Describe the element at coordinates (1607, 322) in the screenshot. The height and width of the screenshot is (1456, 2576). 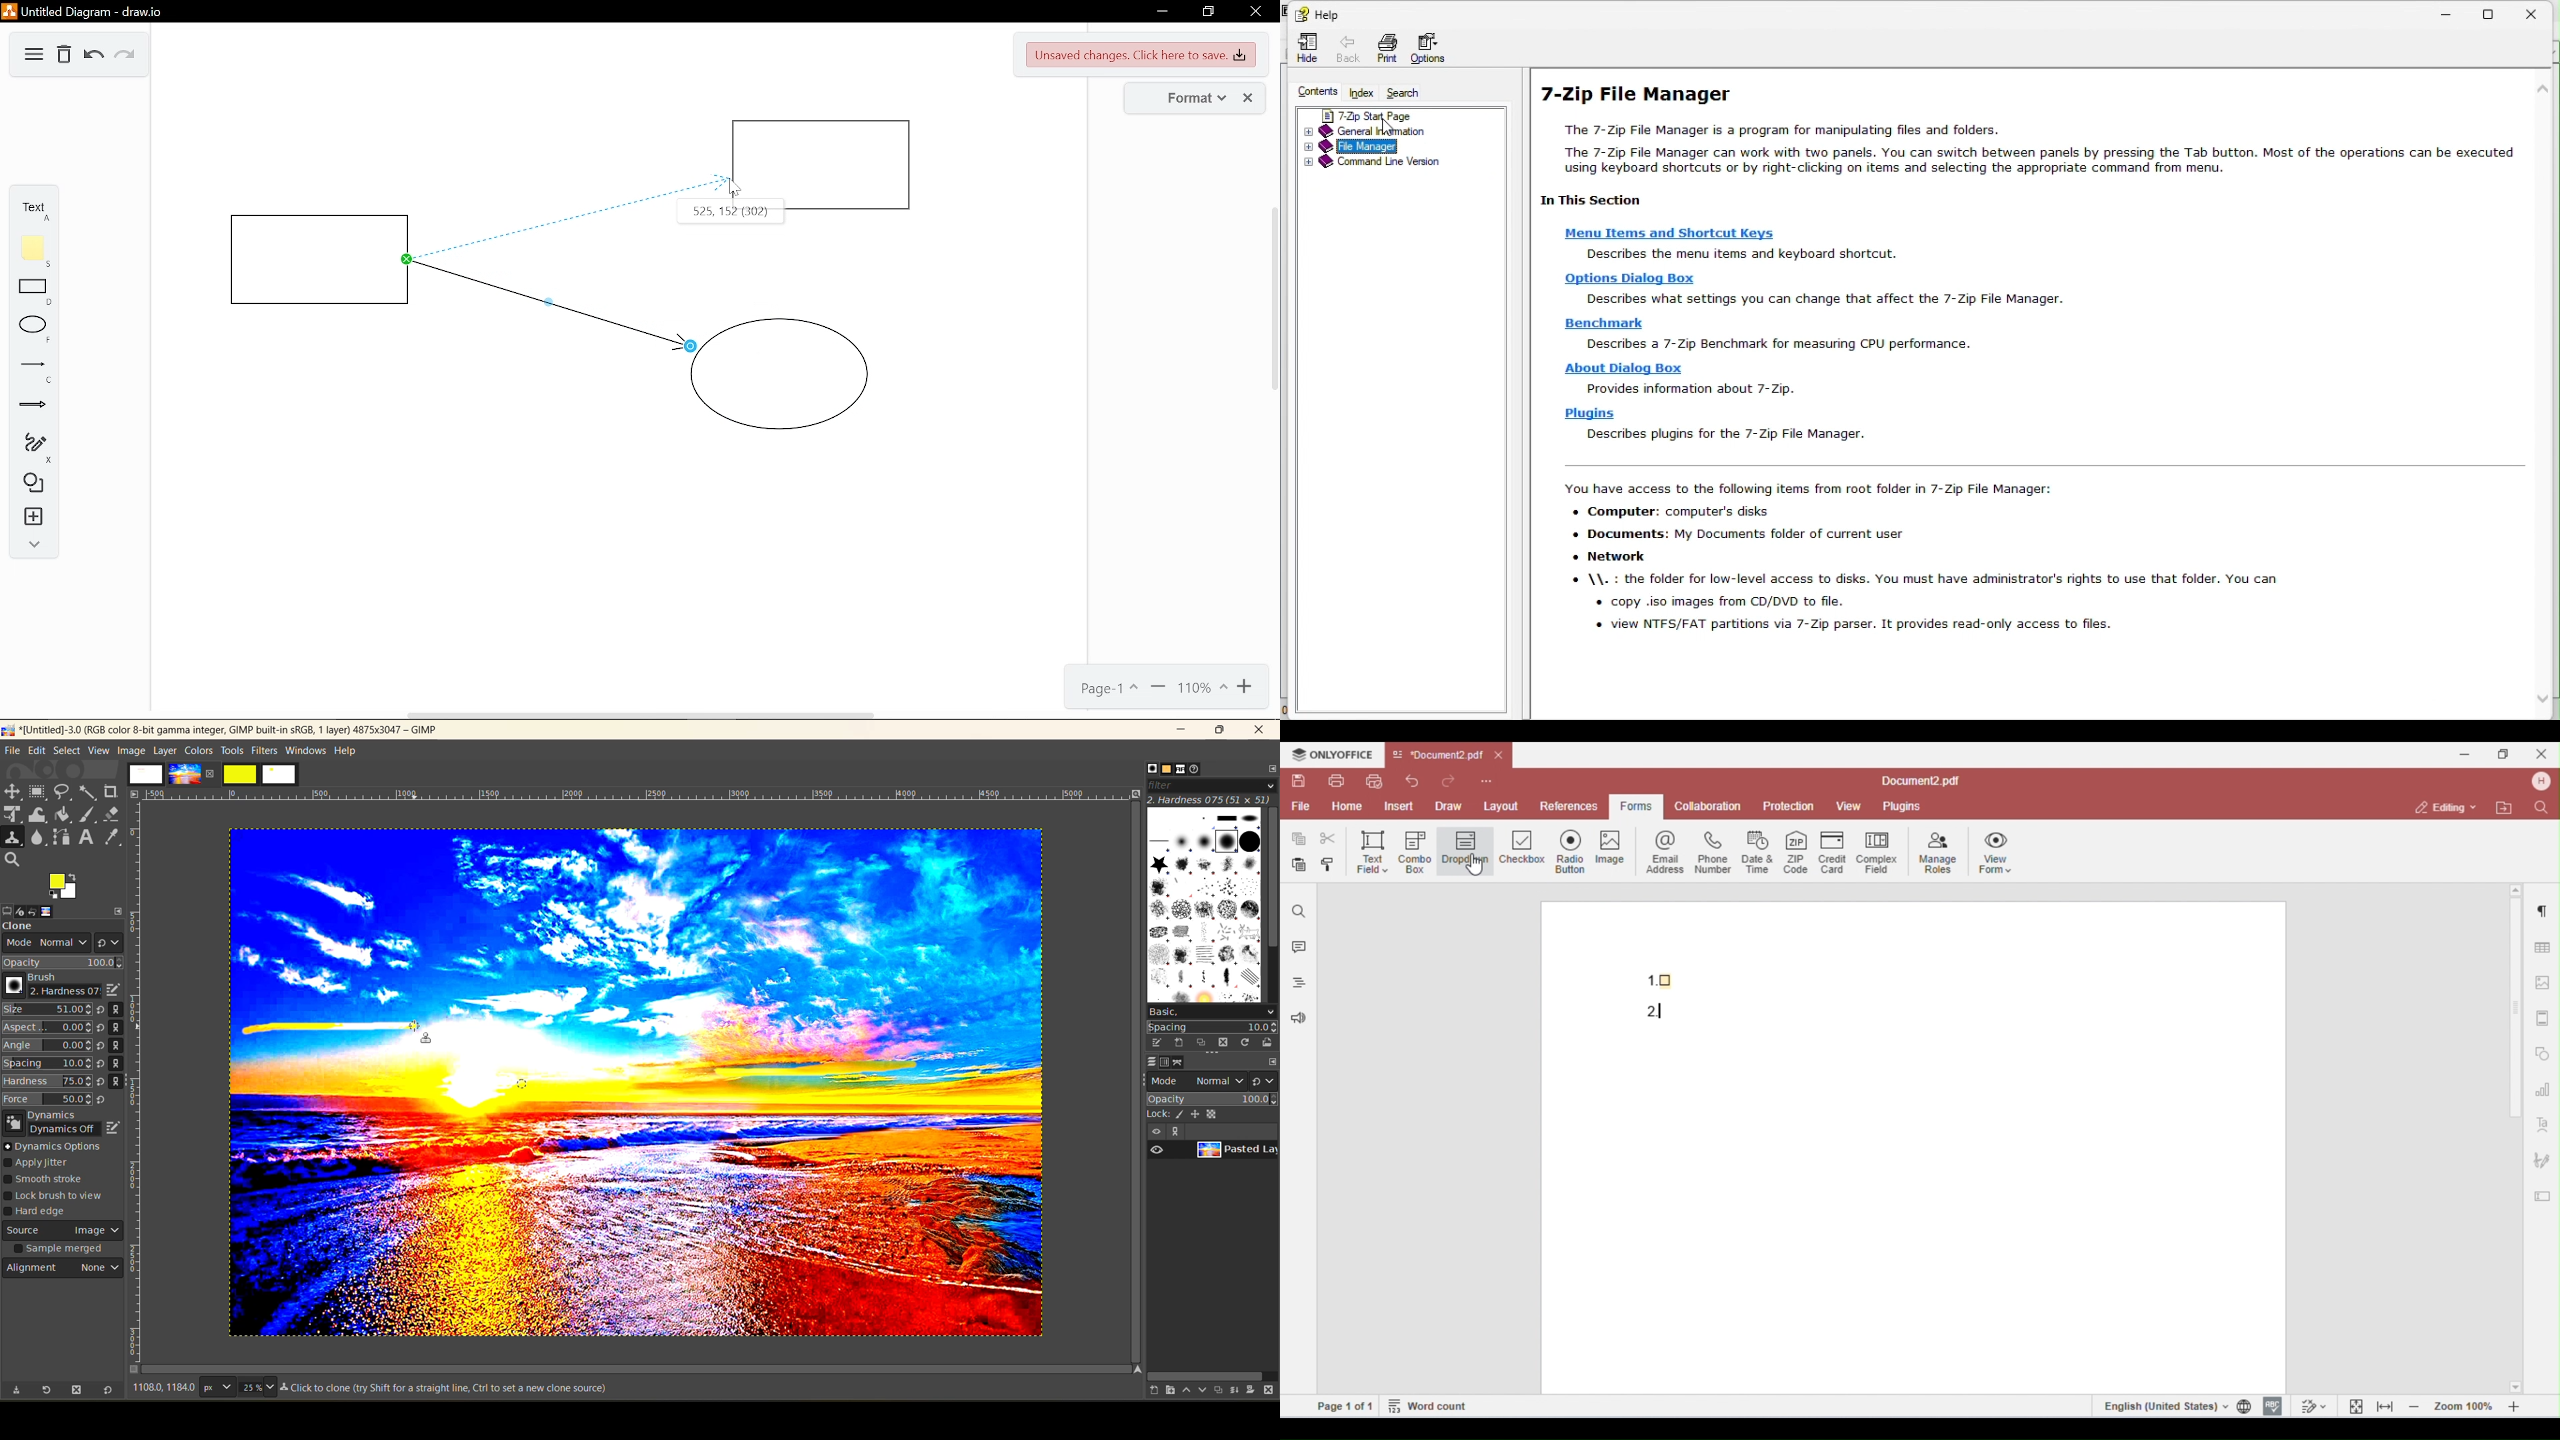
I see `benchmark` at that location.